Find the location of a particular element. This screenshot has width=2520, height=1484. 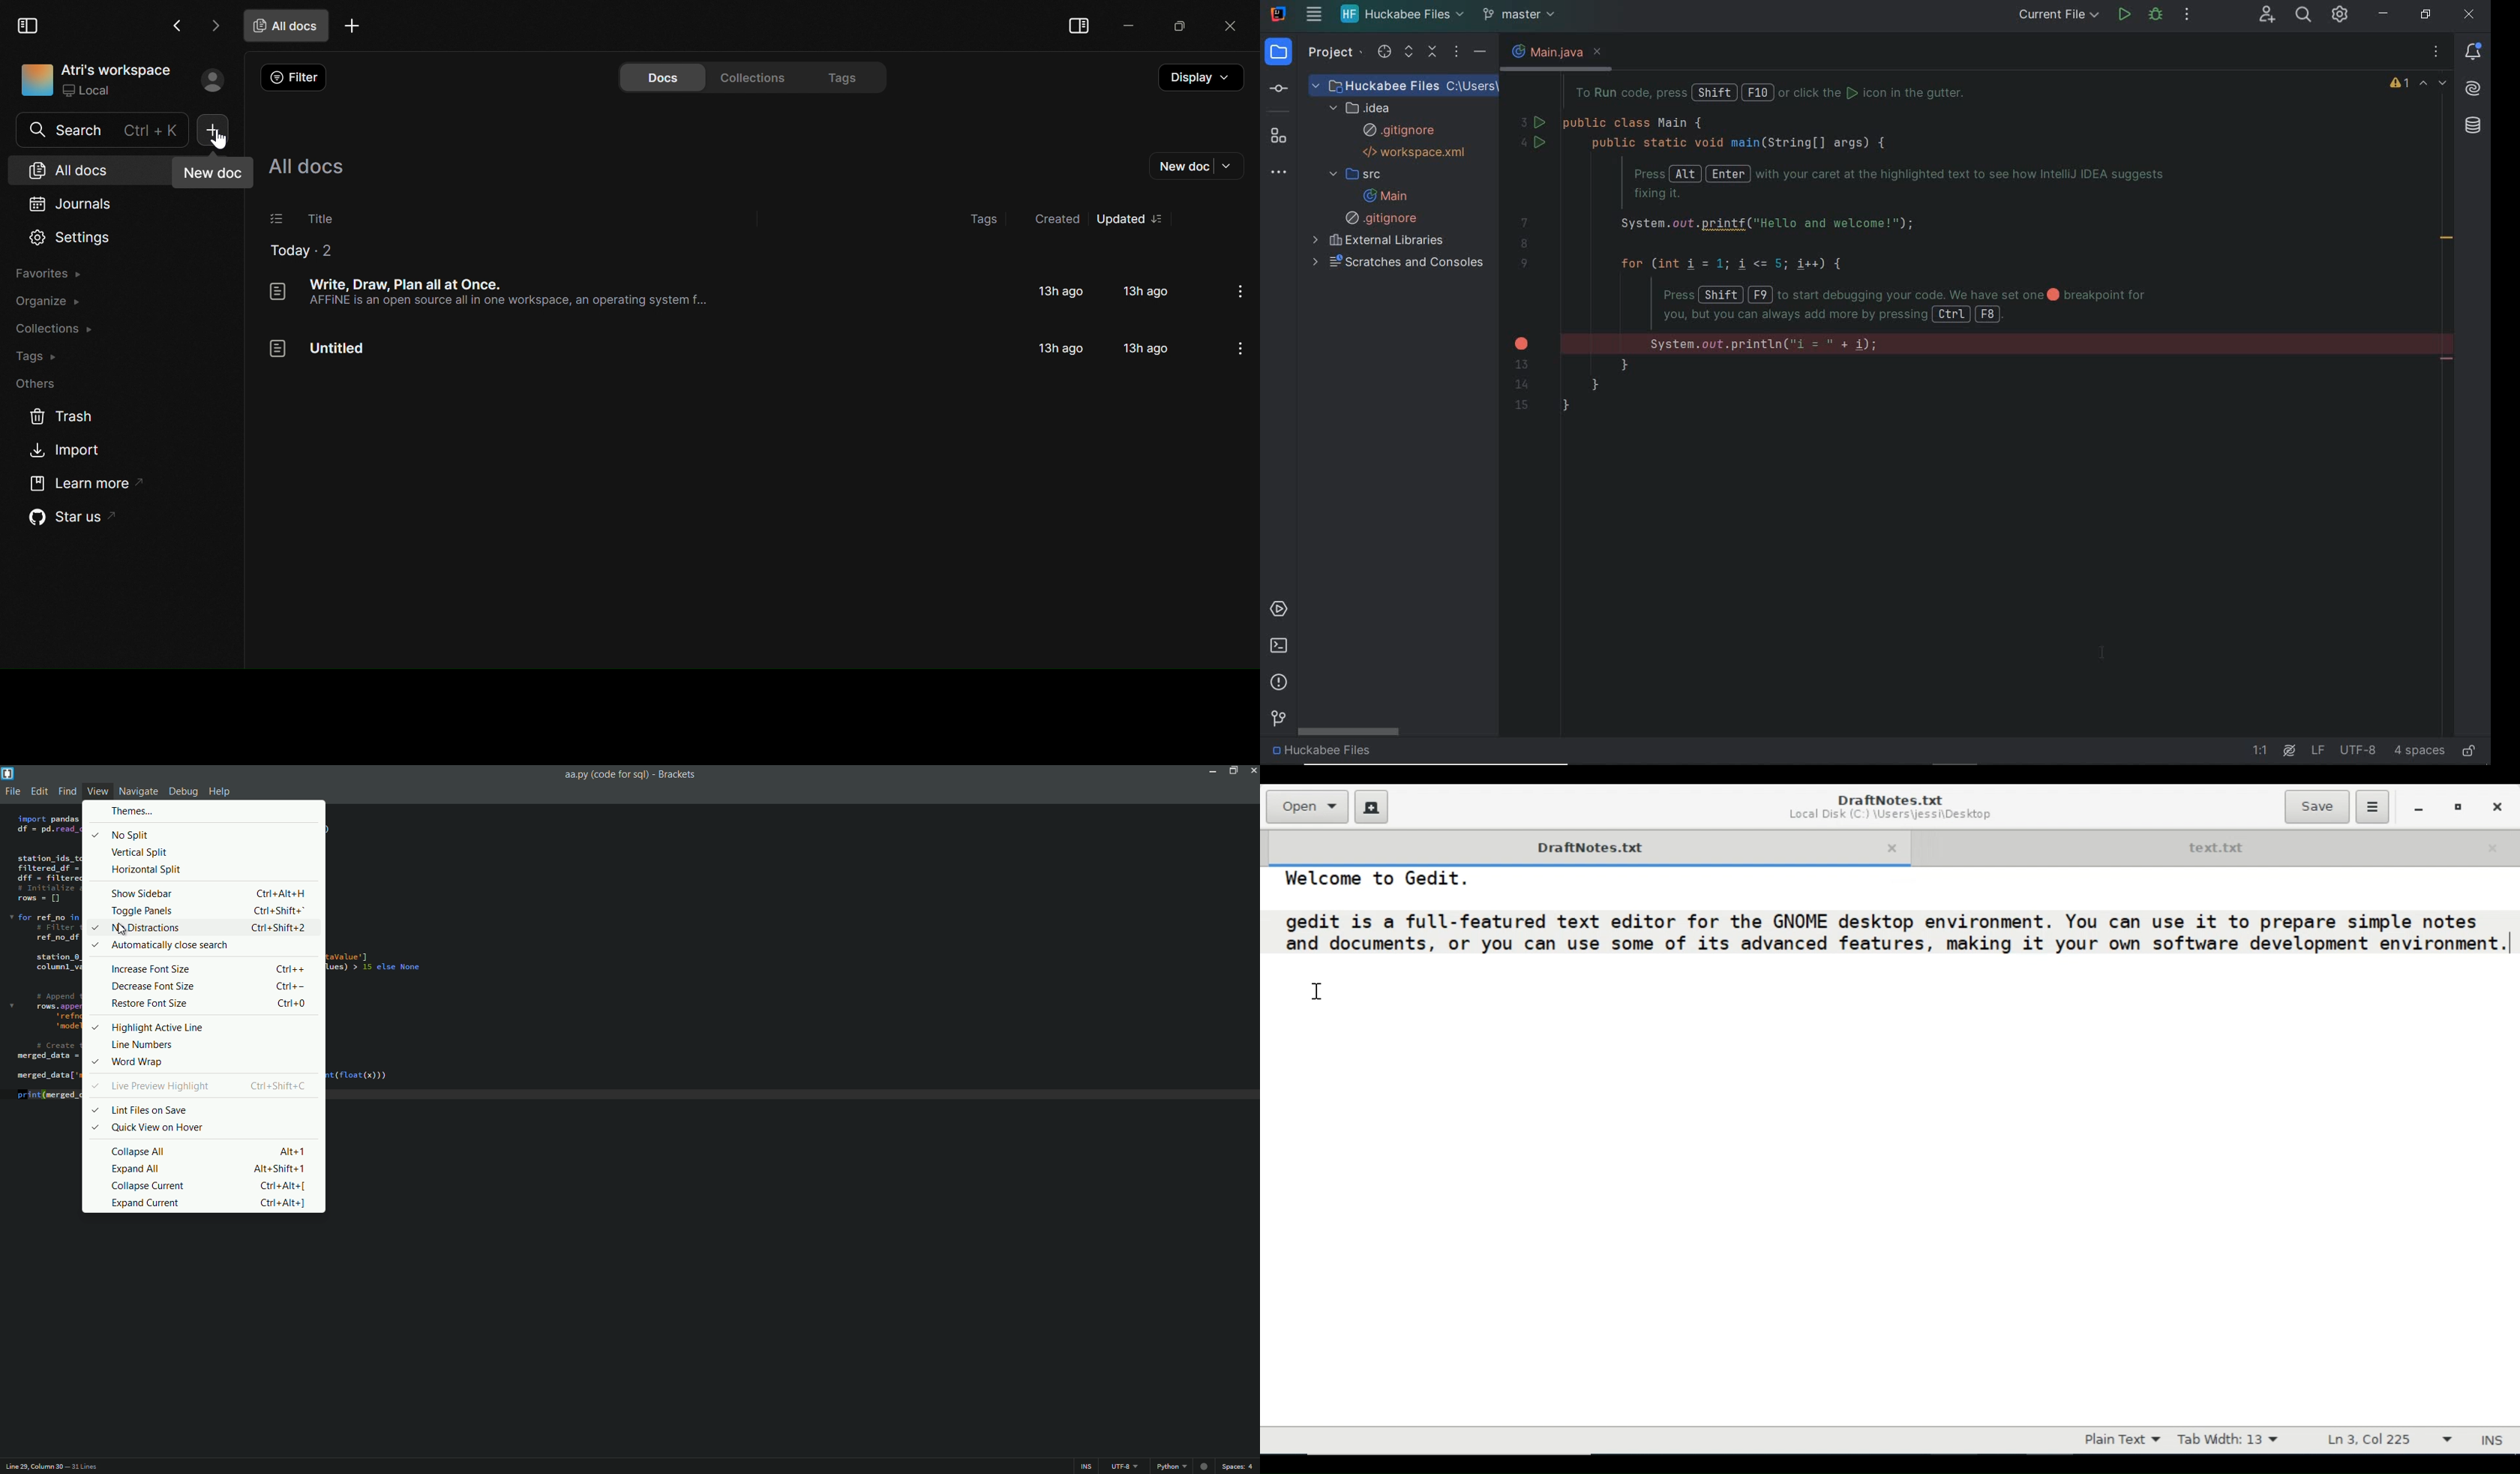

13h ago is located at coordinates (1148, 348).